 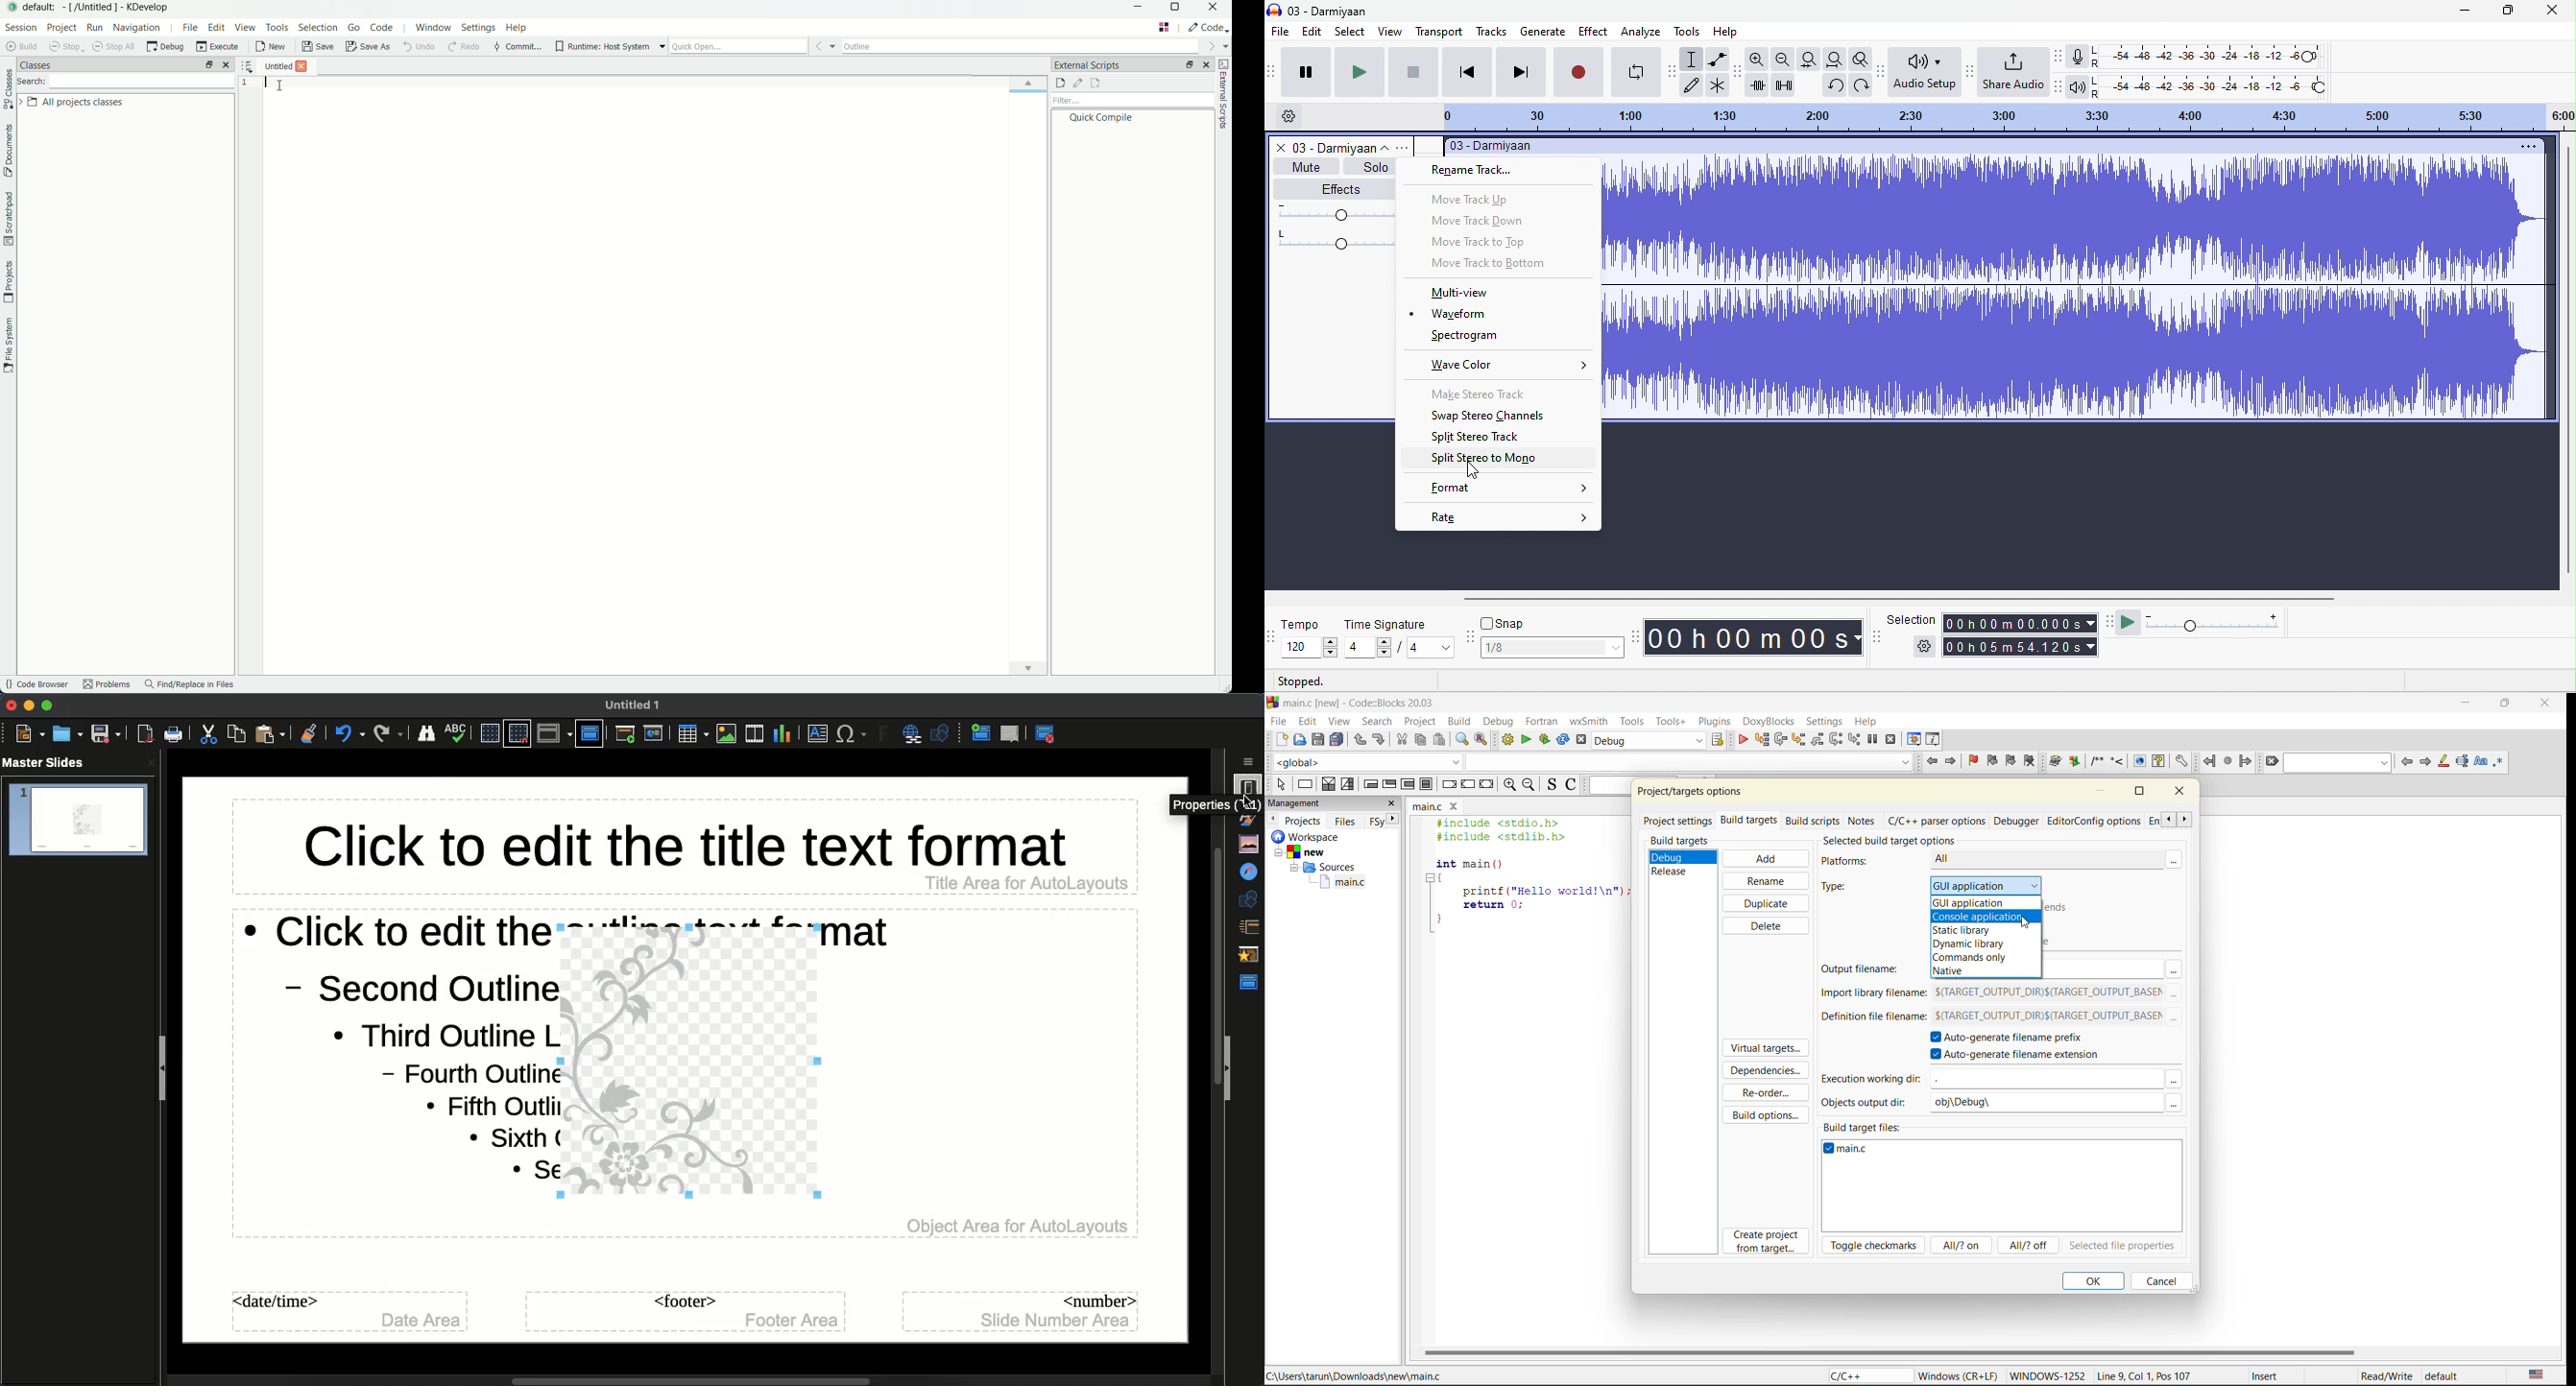 What do you see at coordinates (1395, 818) in the screenshot?
I see `next` at bounding box center [1395, 818].